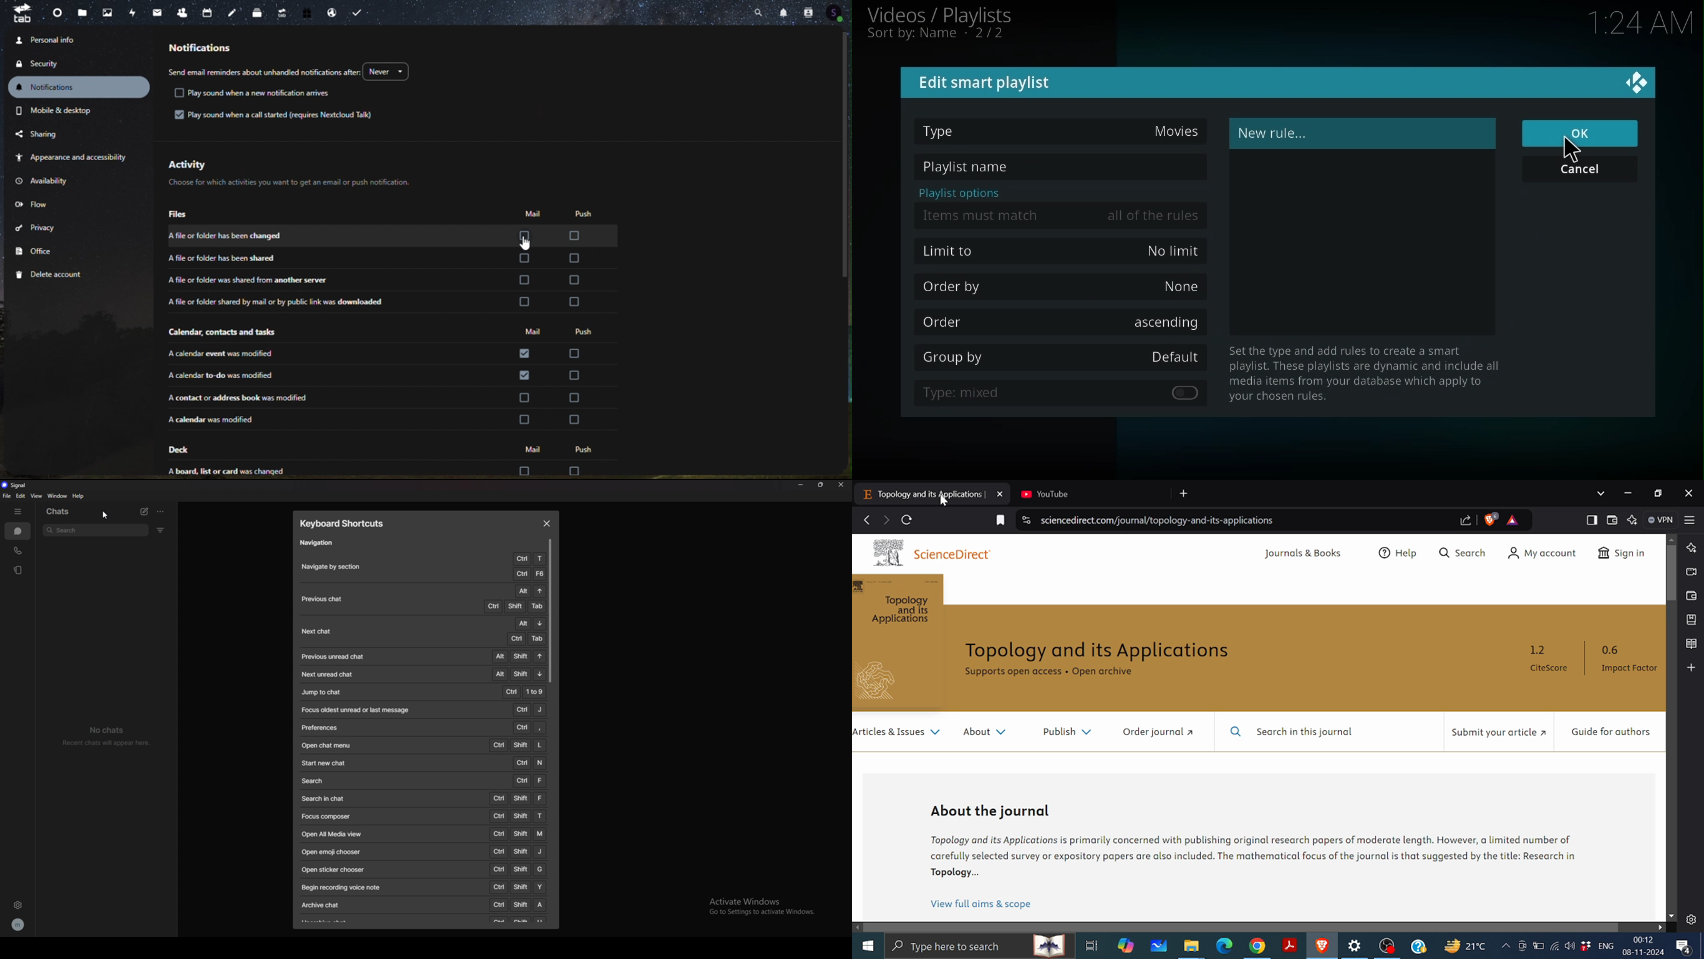 Image resolution: width=1708 pixels, height=980 pixels. Describe the element at coordinates (58, 512) in the screenshot. I see `chats` at that location.